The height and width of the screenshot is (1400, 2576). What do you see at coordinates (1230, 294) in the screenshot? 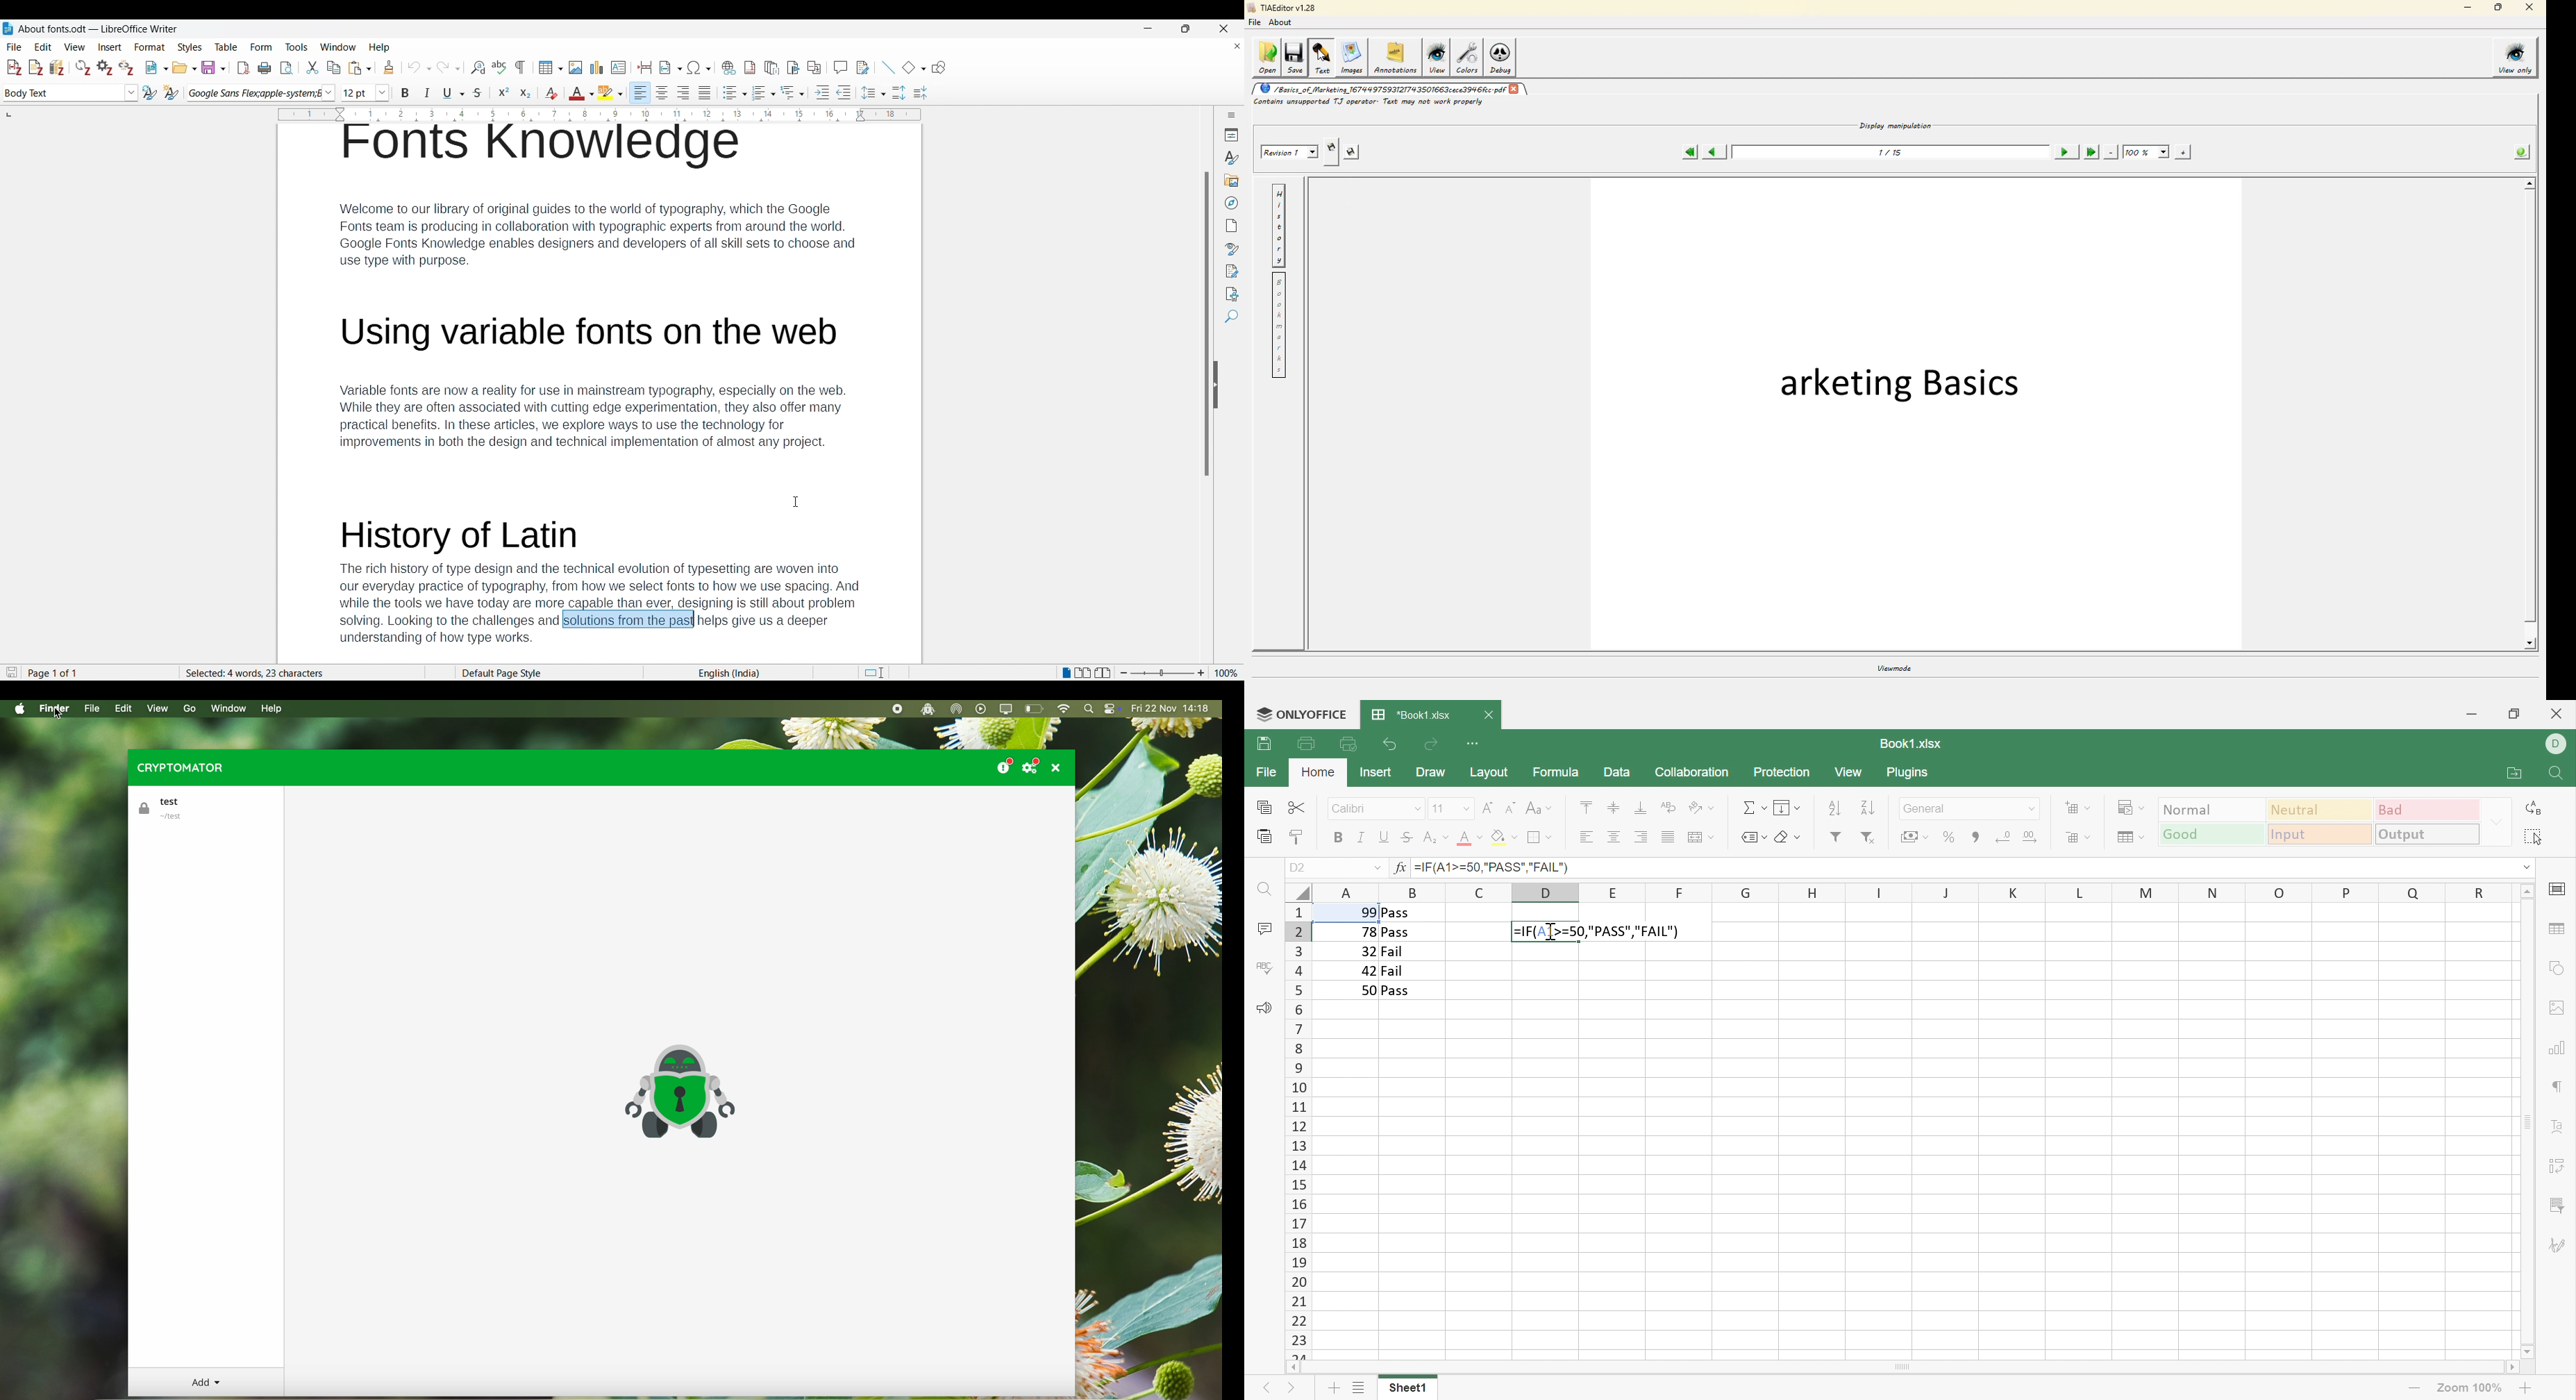
I see `Accessibility check` at bounding box center [1230, 294].